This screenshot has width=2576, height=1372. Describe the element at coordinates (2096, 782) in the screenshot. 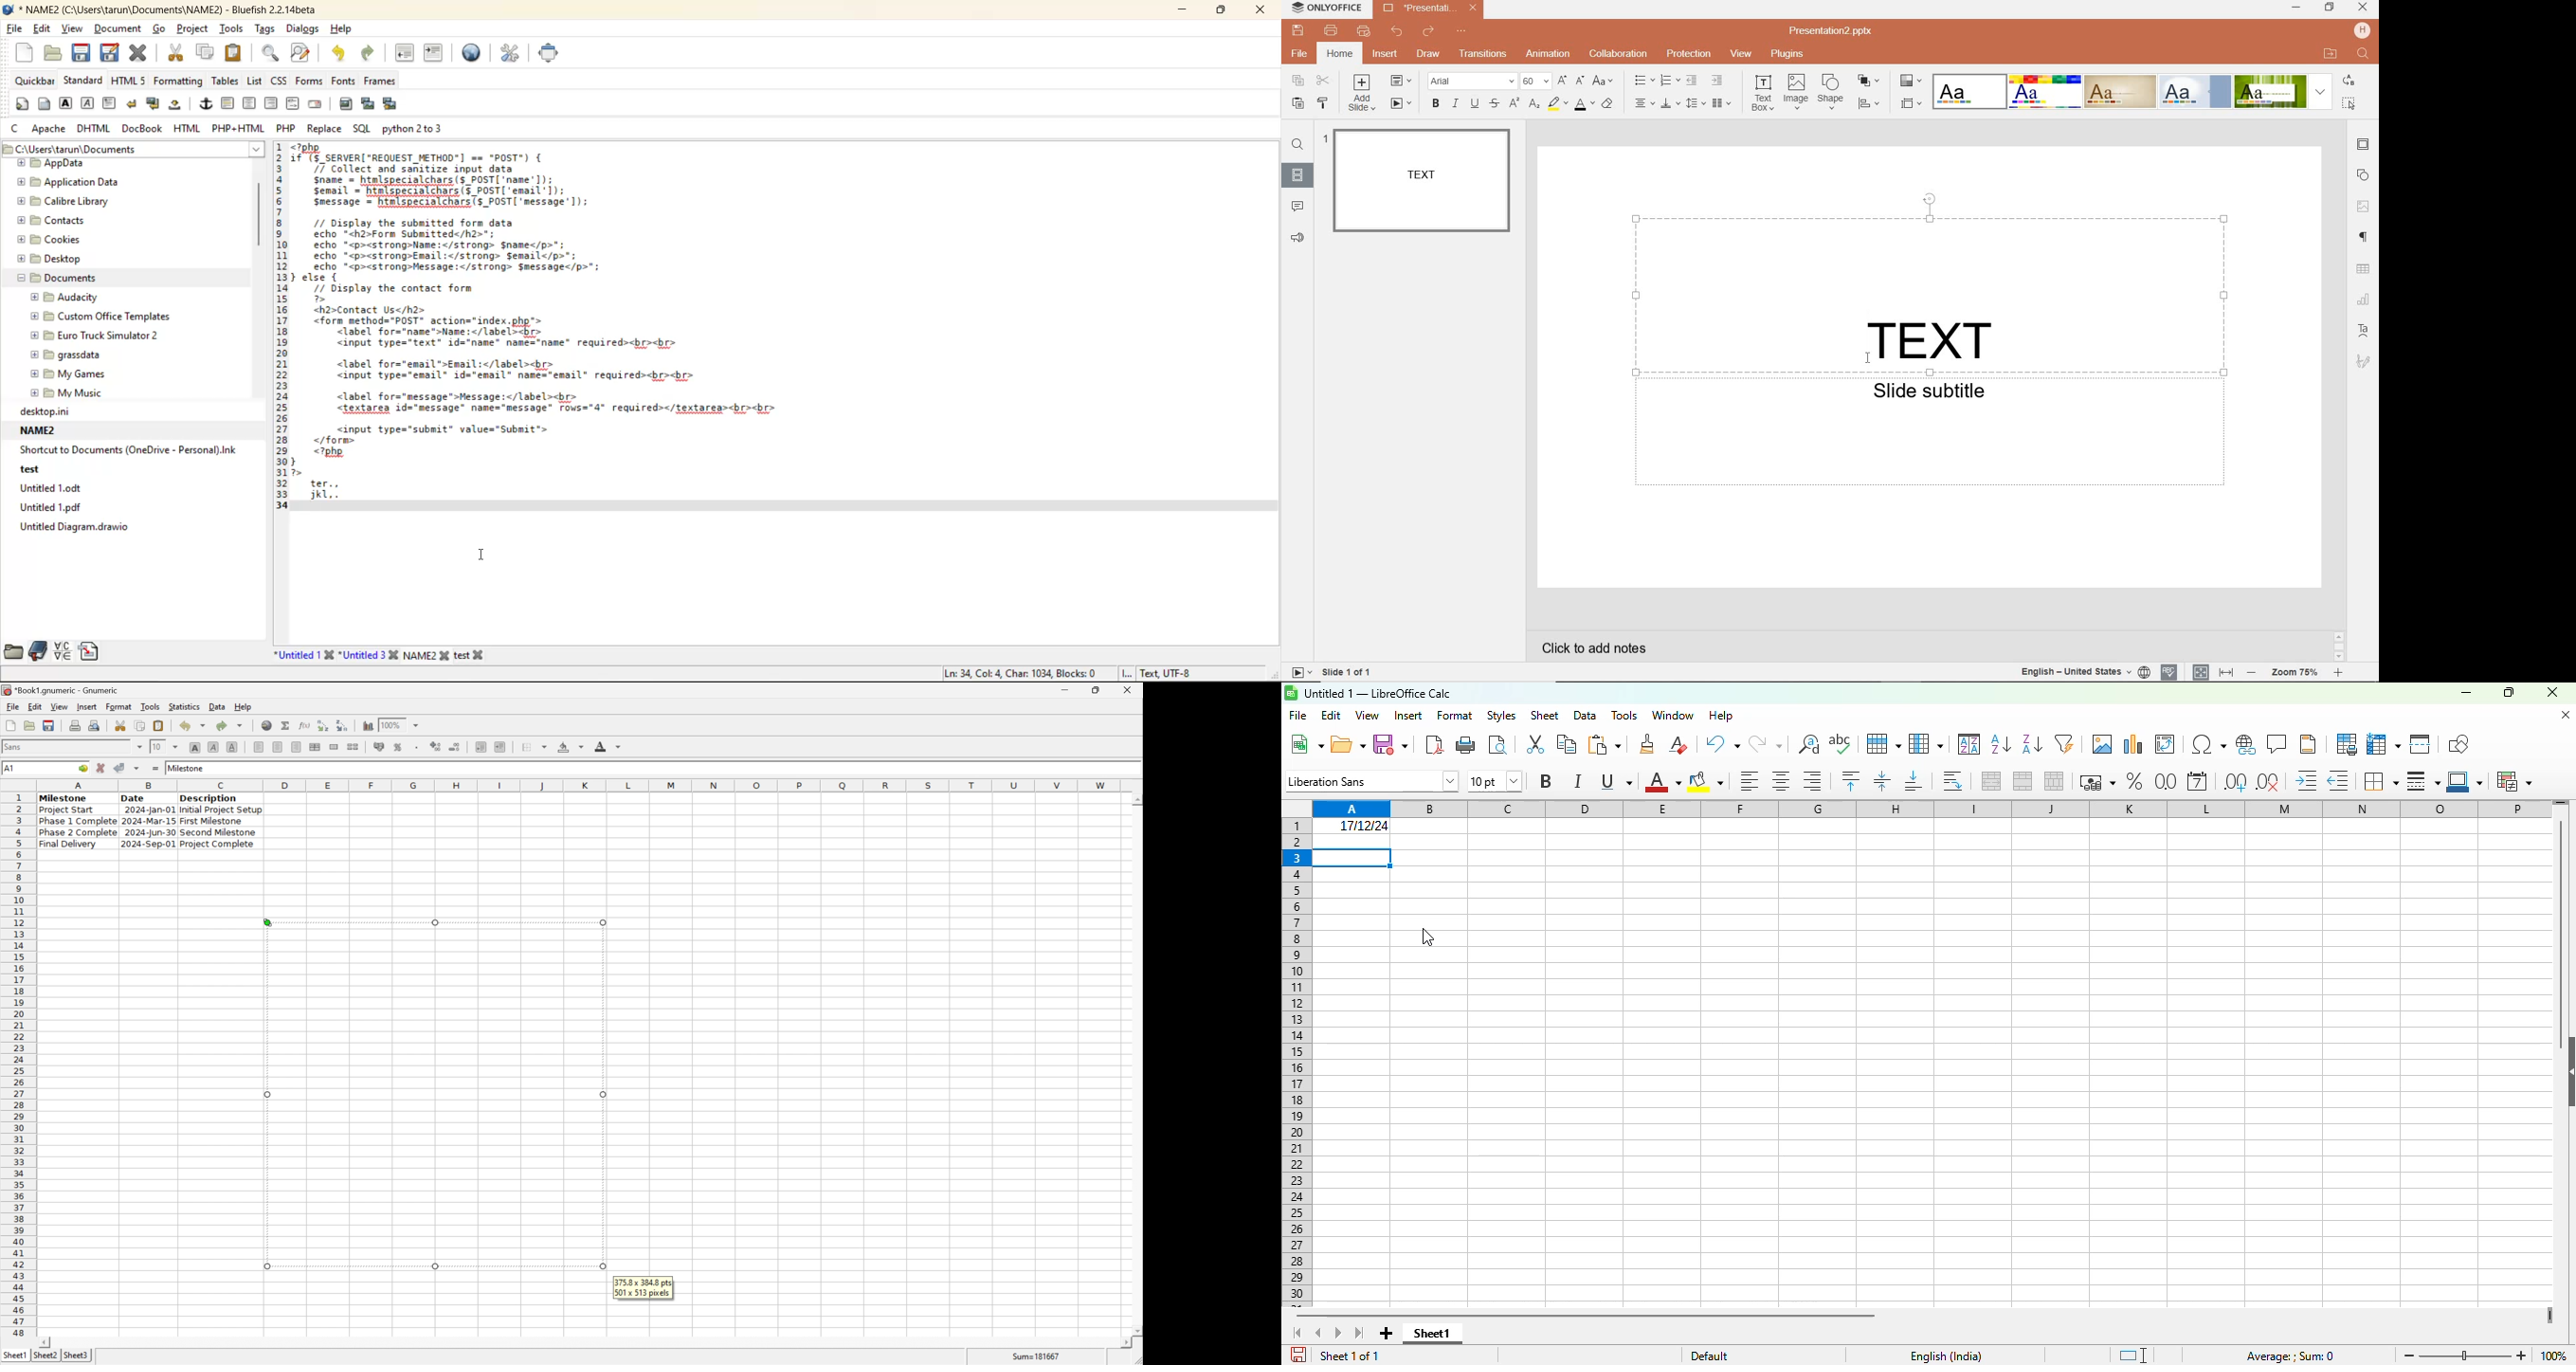

I see `format as currency` at that location.